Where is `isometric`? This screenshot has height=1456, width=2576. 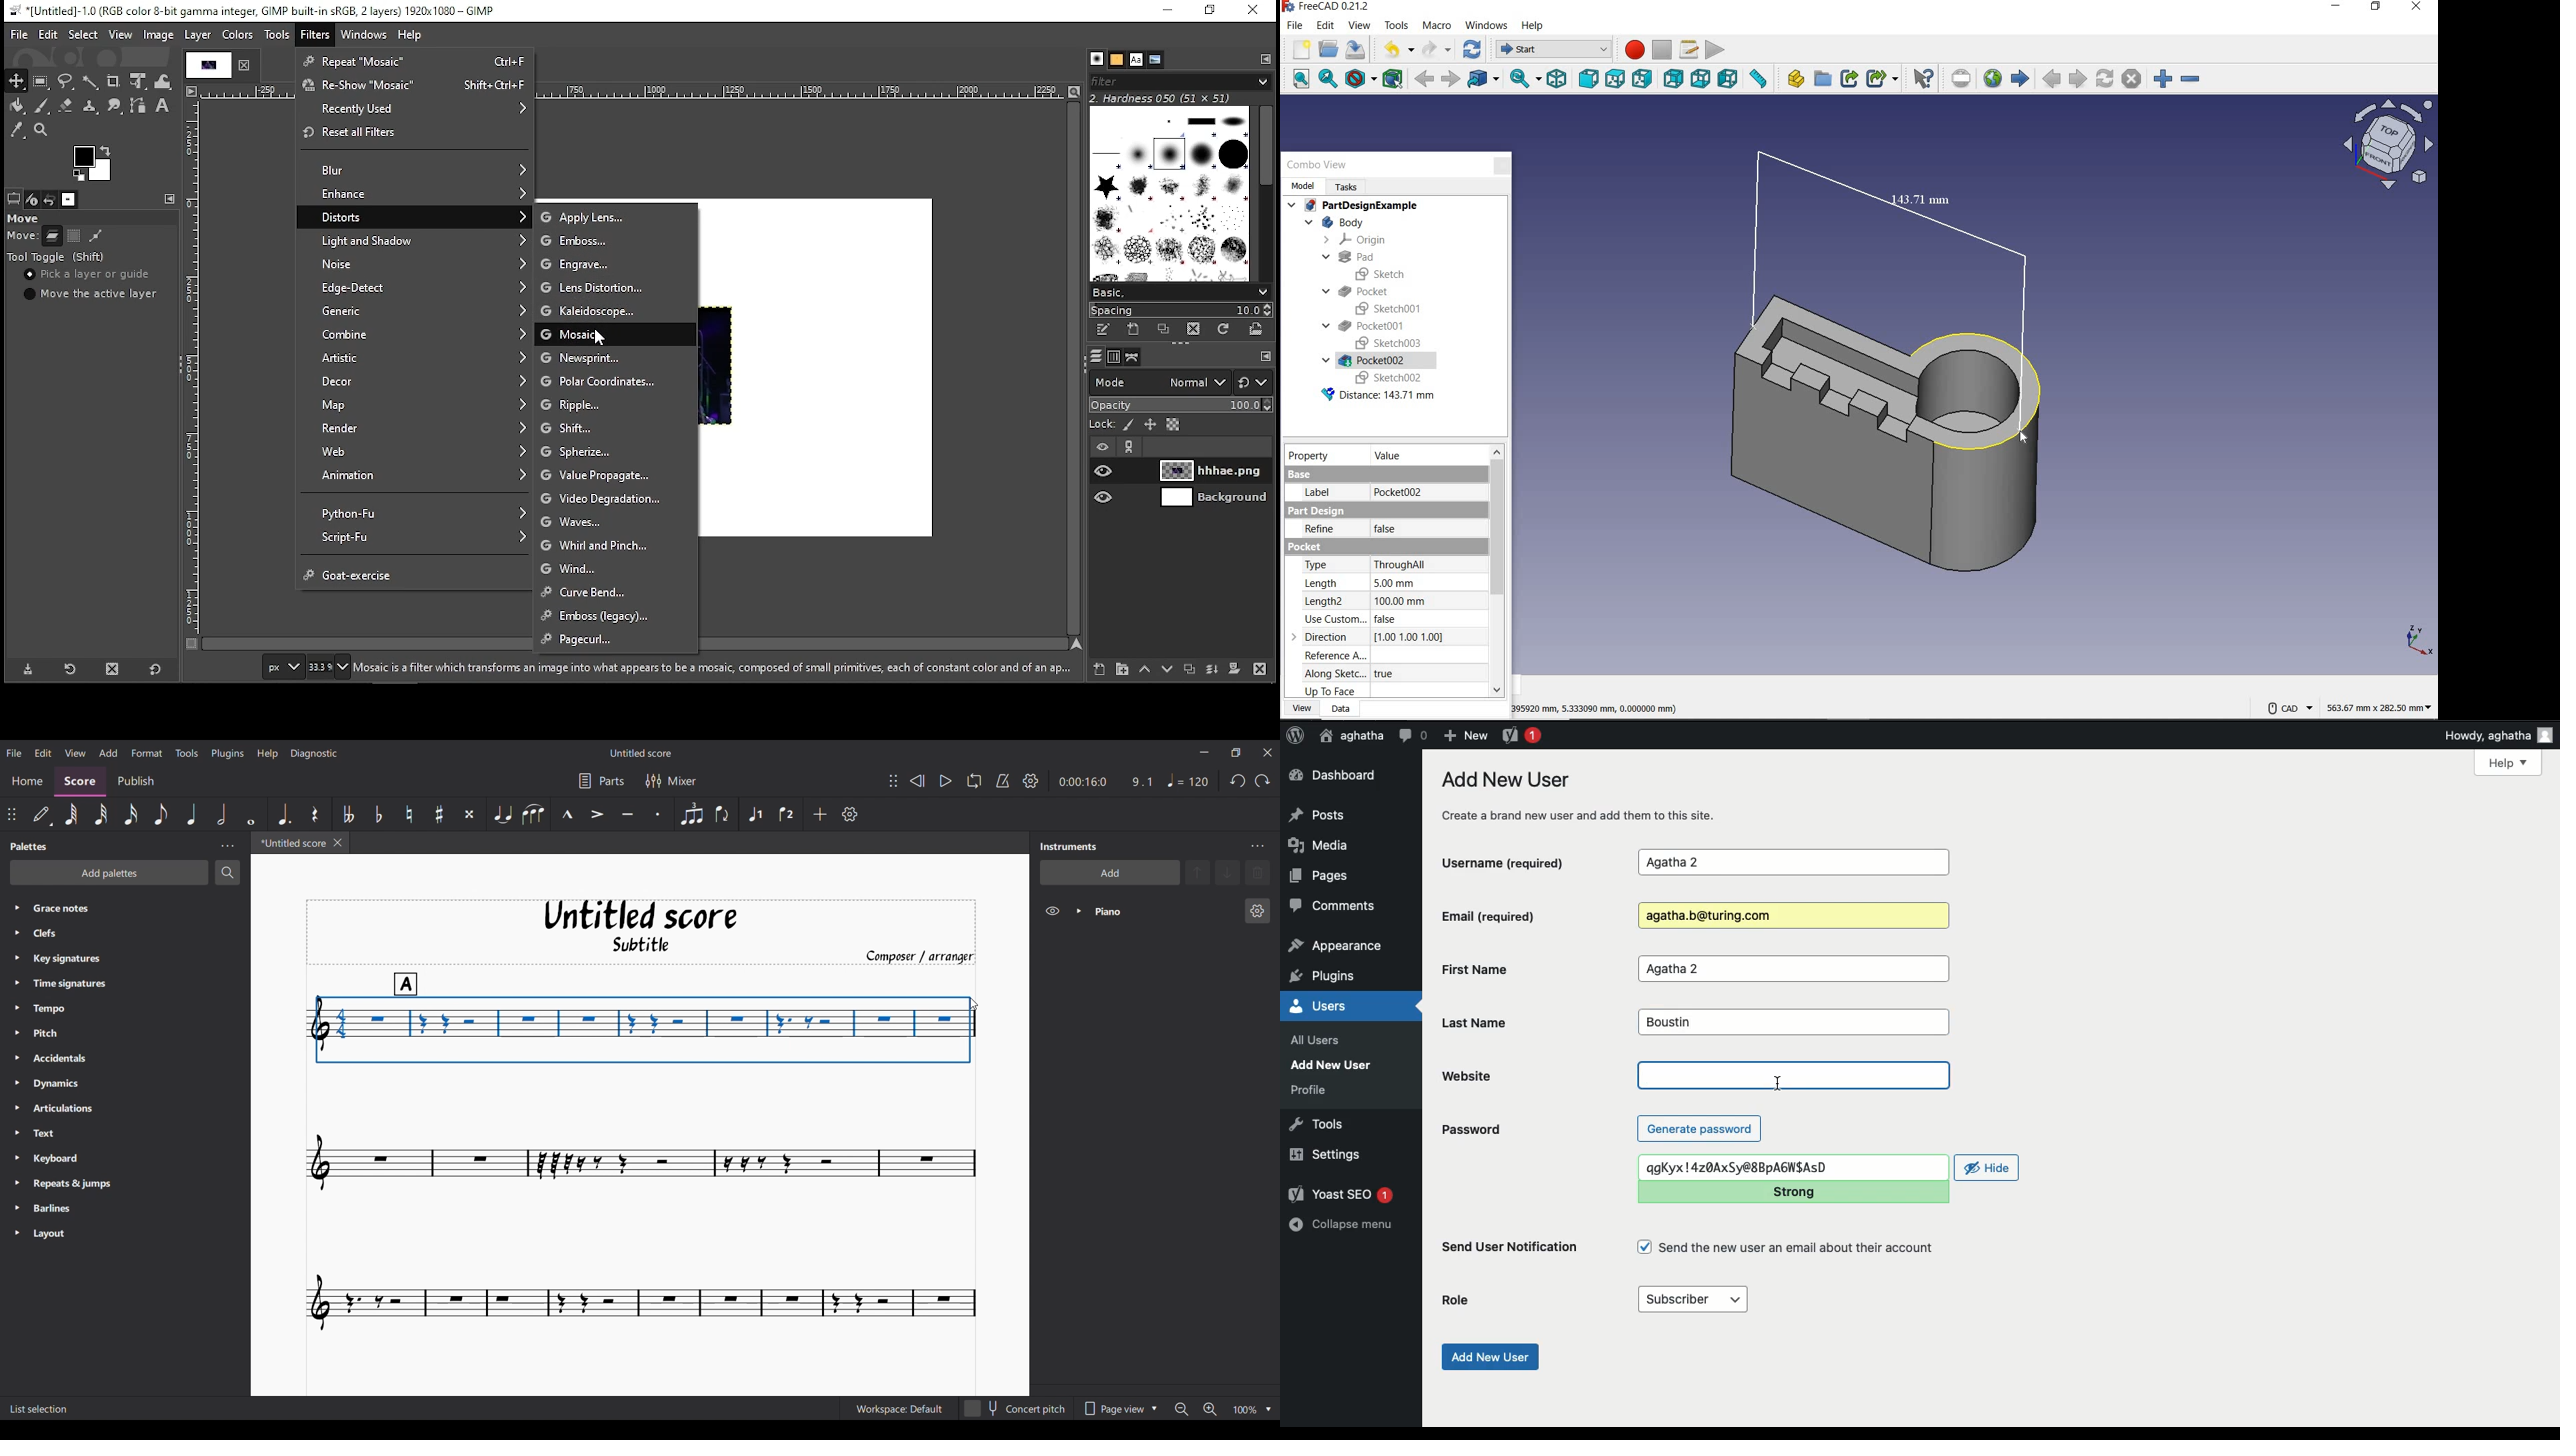 isometric is located at coordinates (1558, 80).